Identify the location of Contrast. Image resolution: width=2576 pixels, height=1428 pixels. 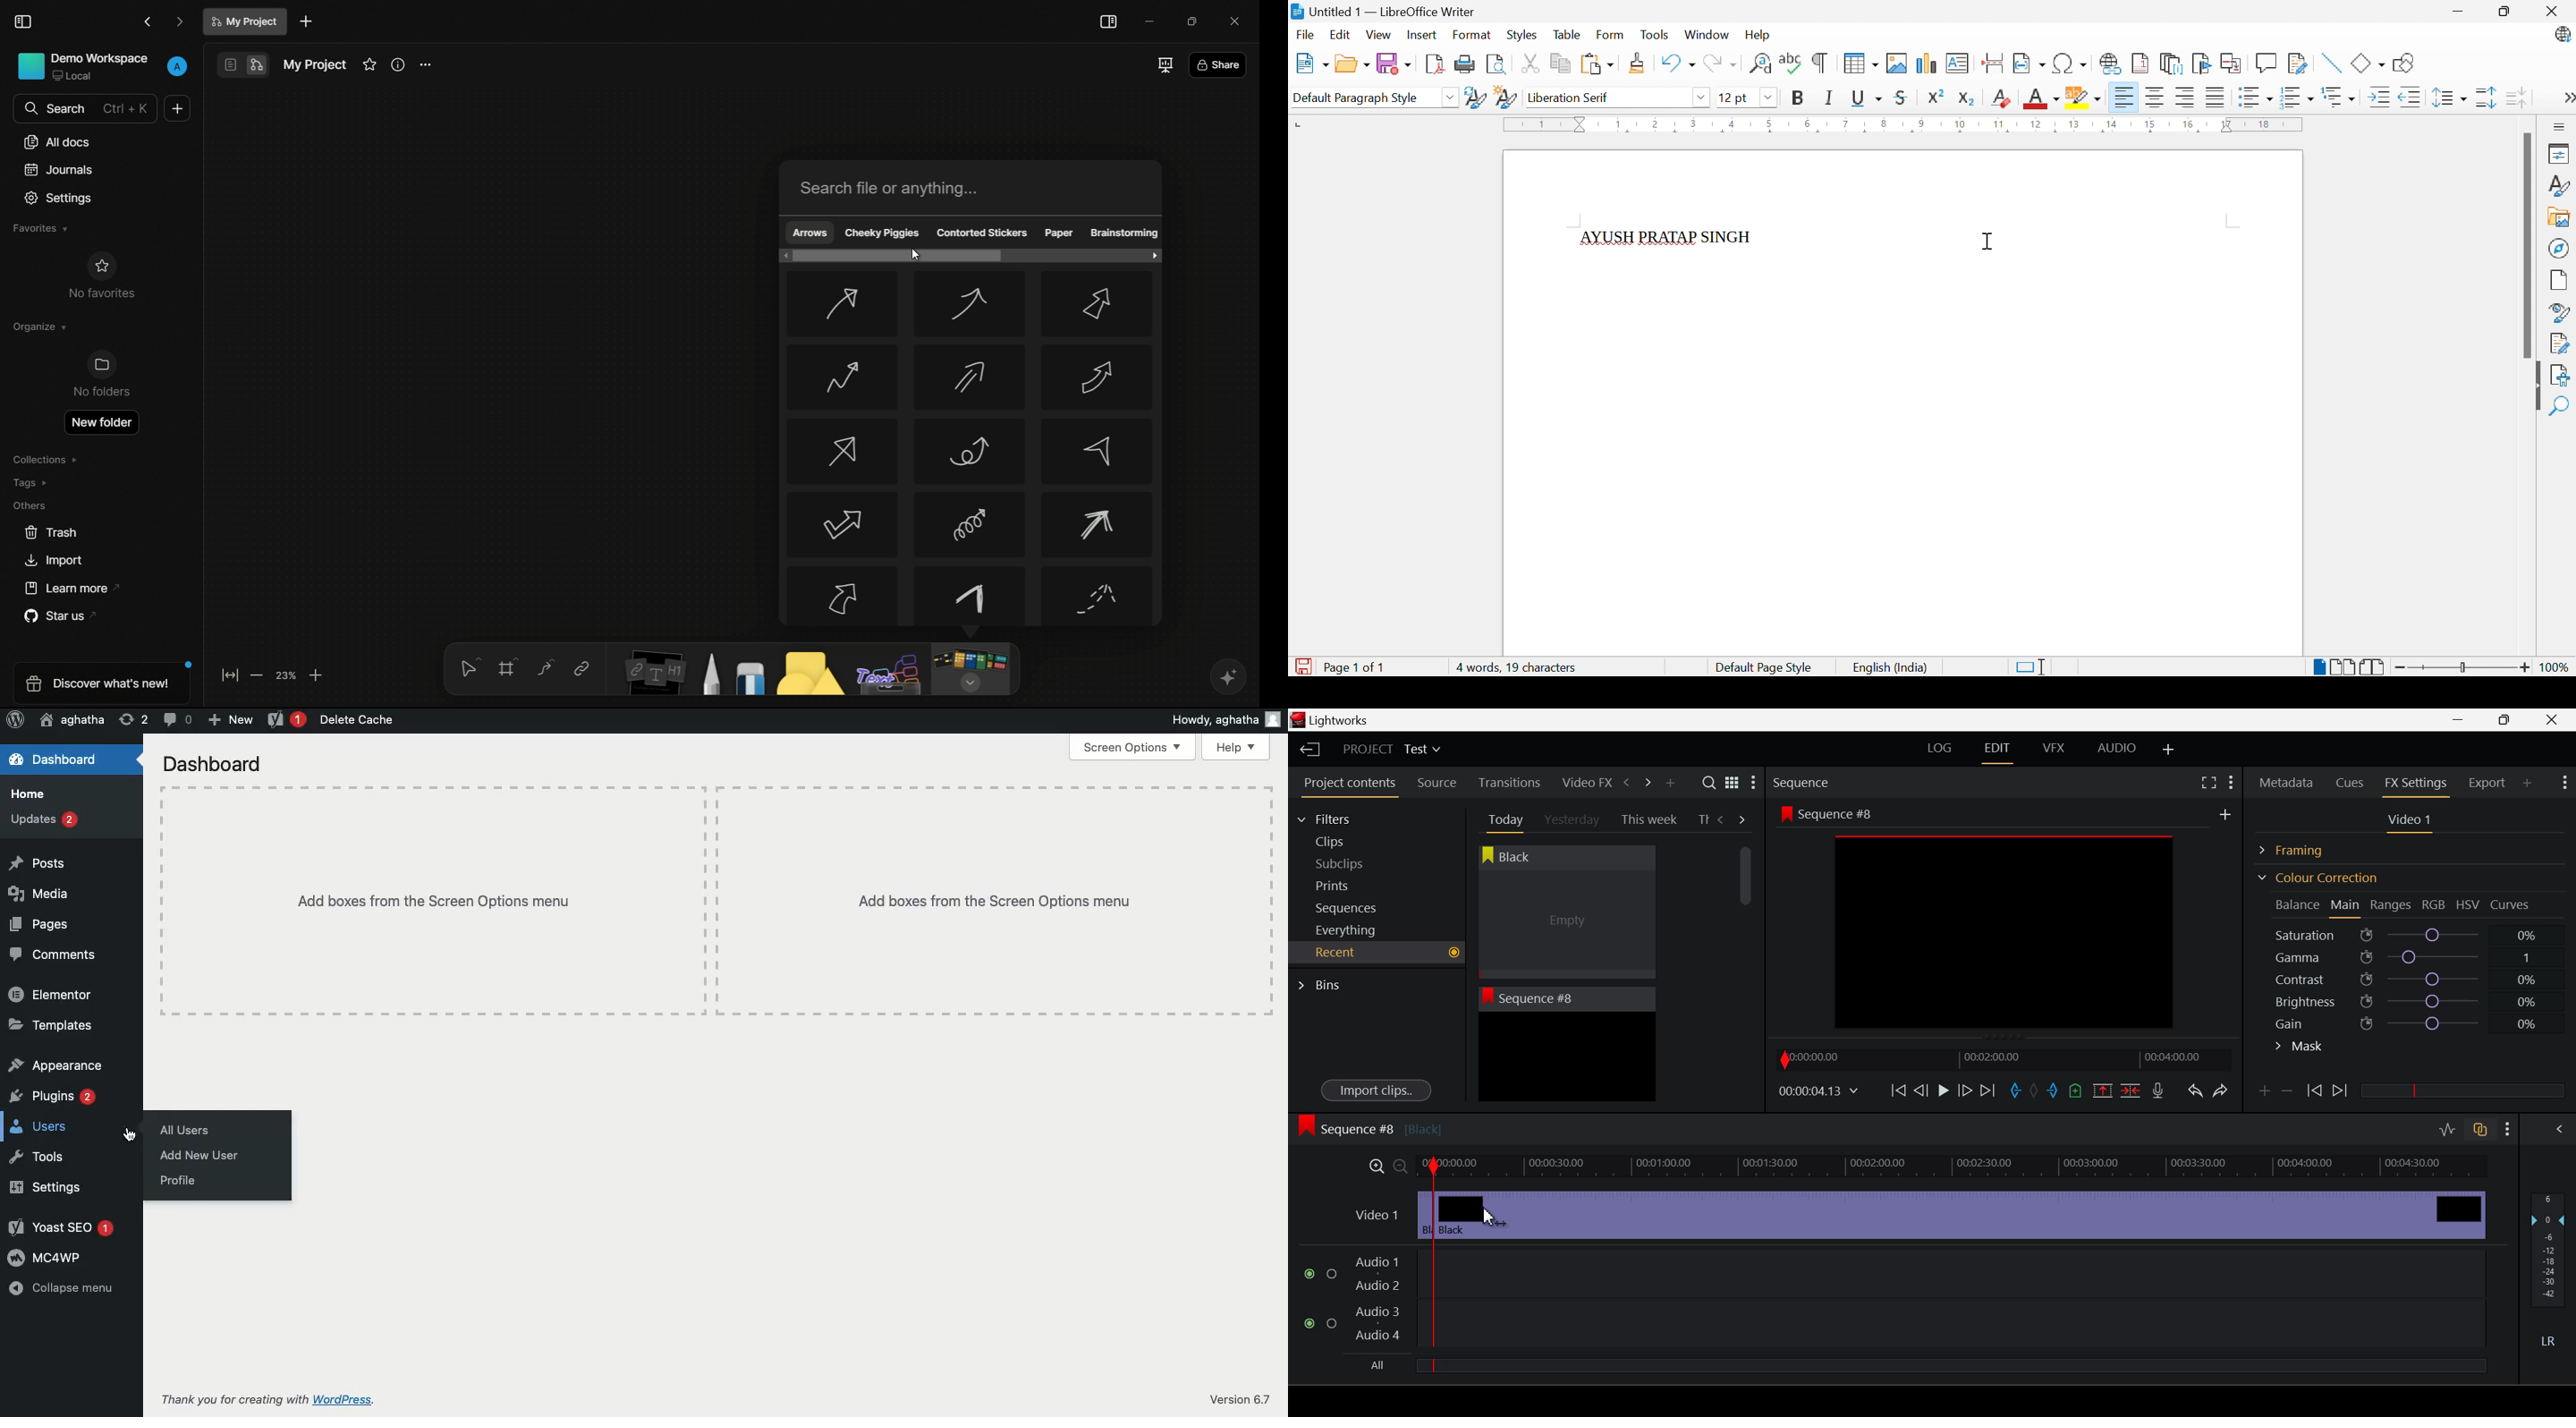
(2411, 979).